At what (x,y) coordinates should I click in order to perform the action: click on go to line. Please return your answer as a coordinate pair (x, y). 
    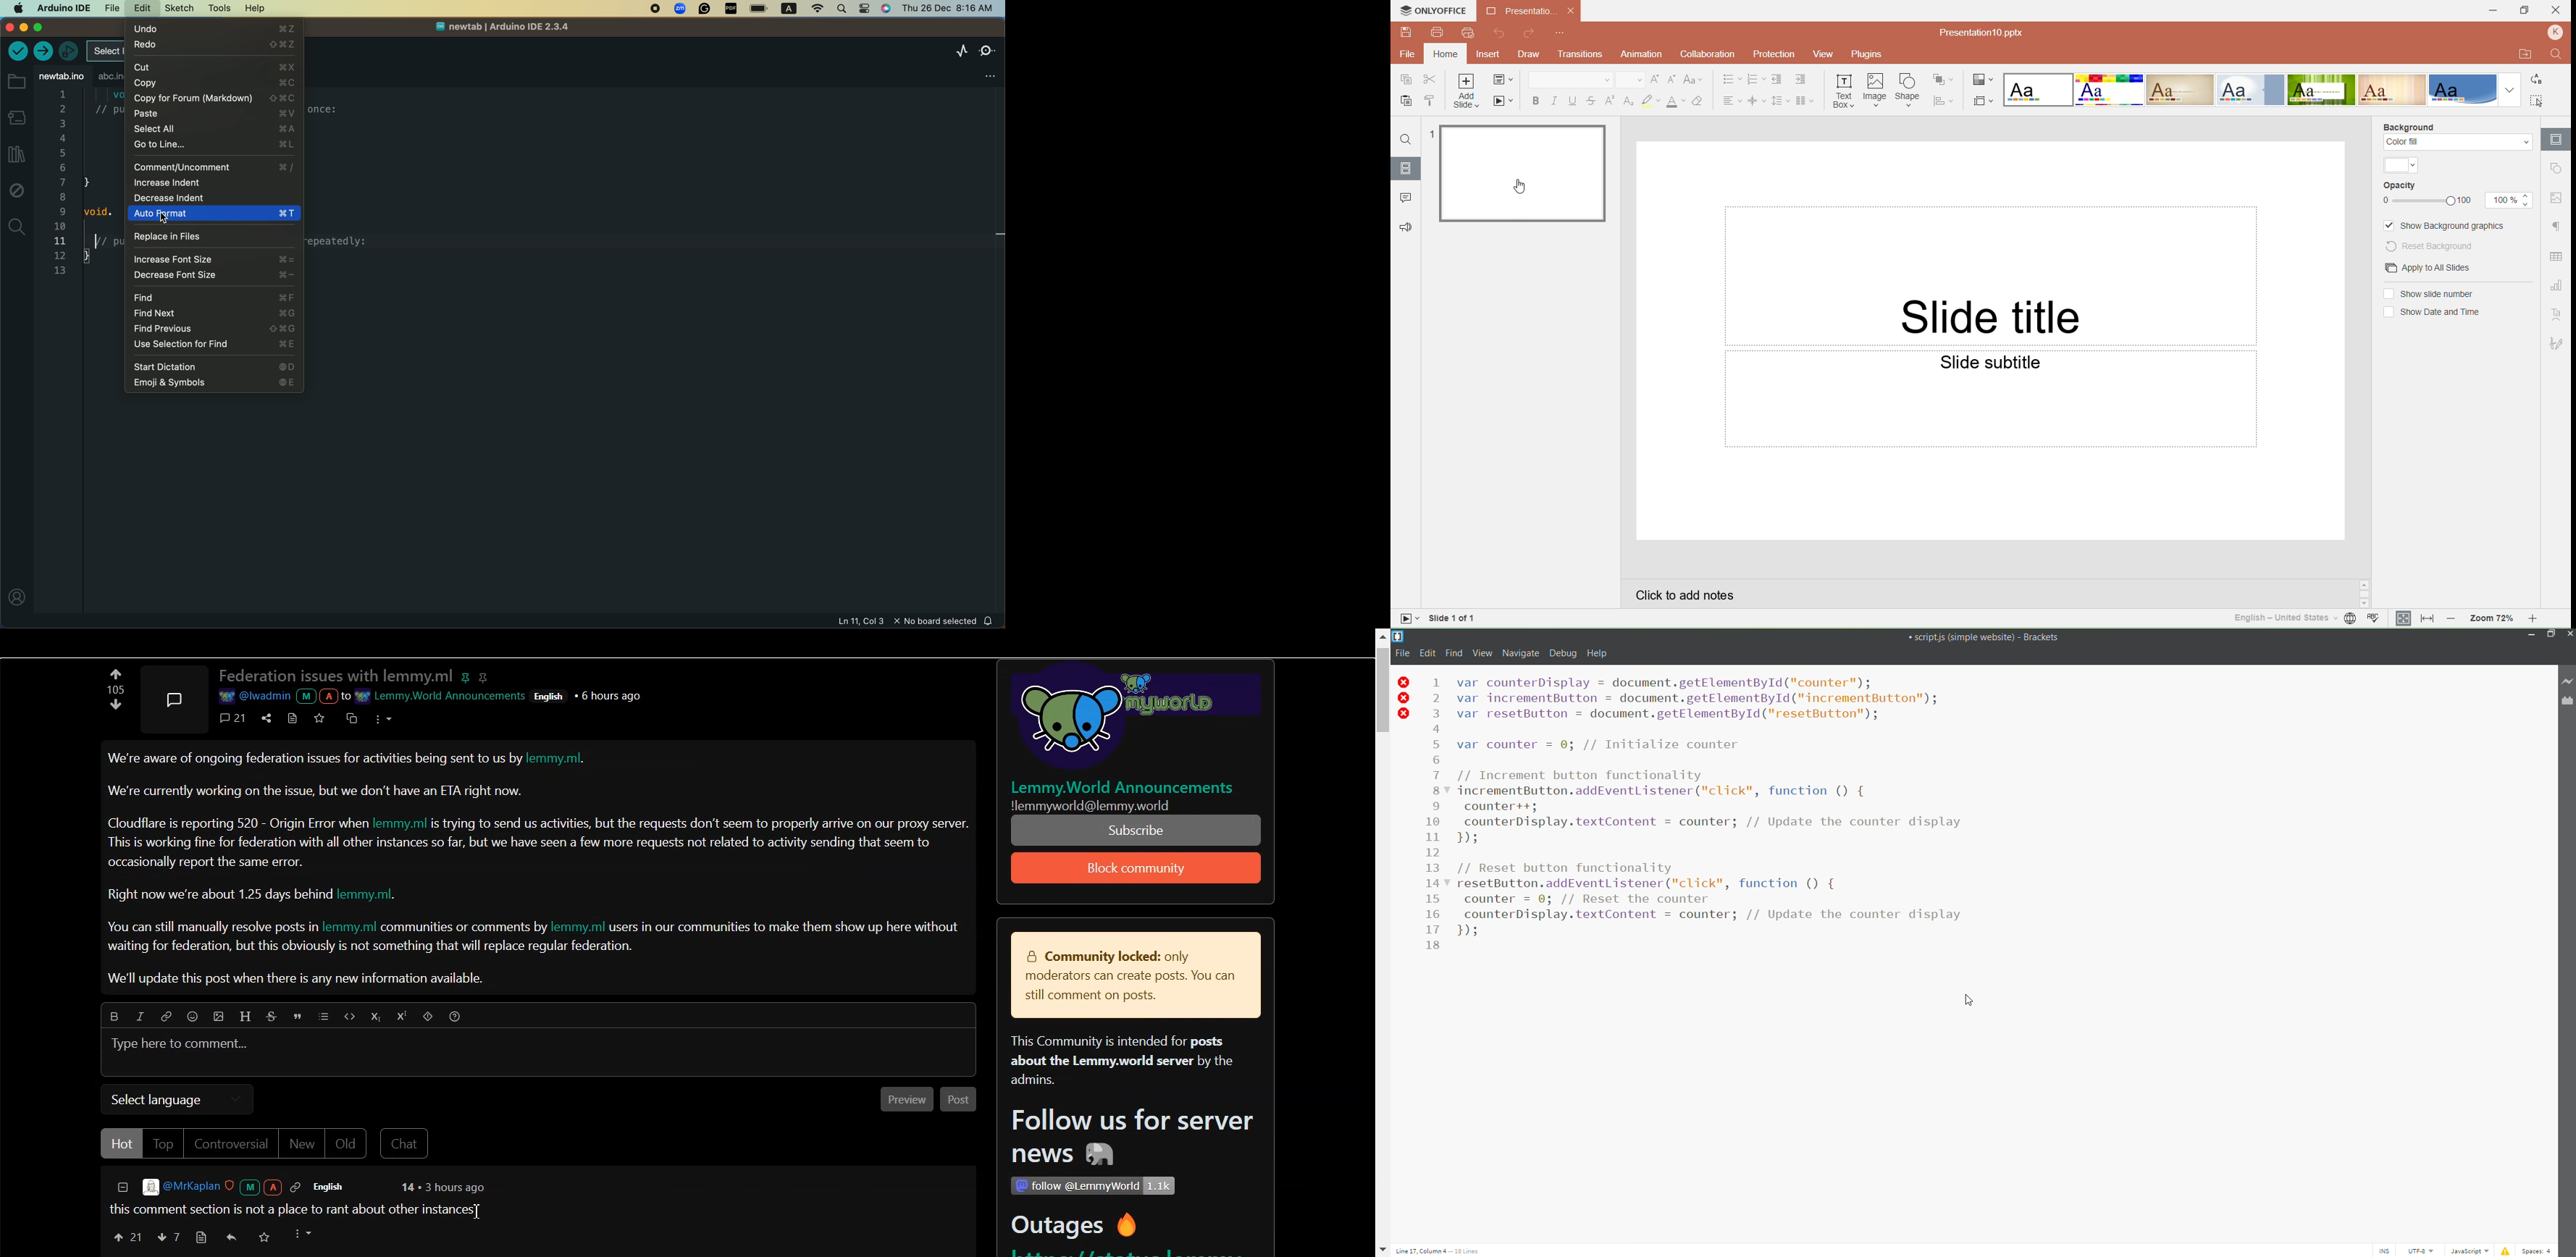
    Looking at the image, I should click on (213, 144).